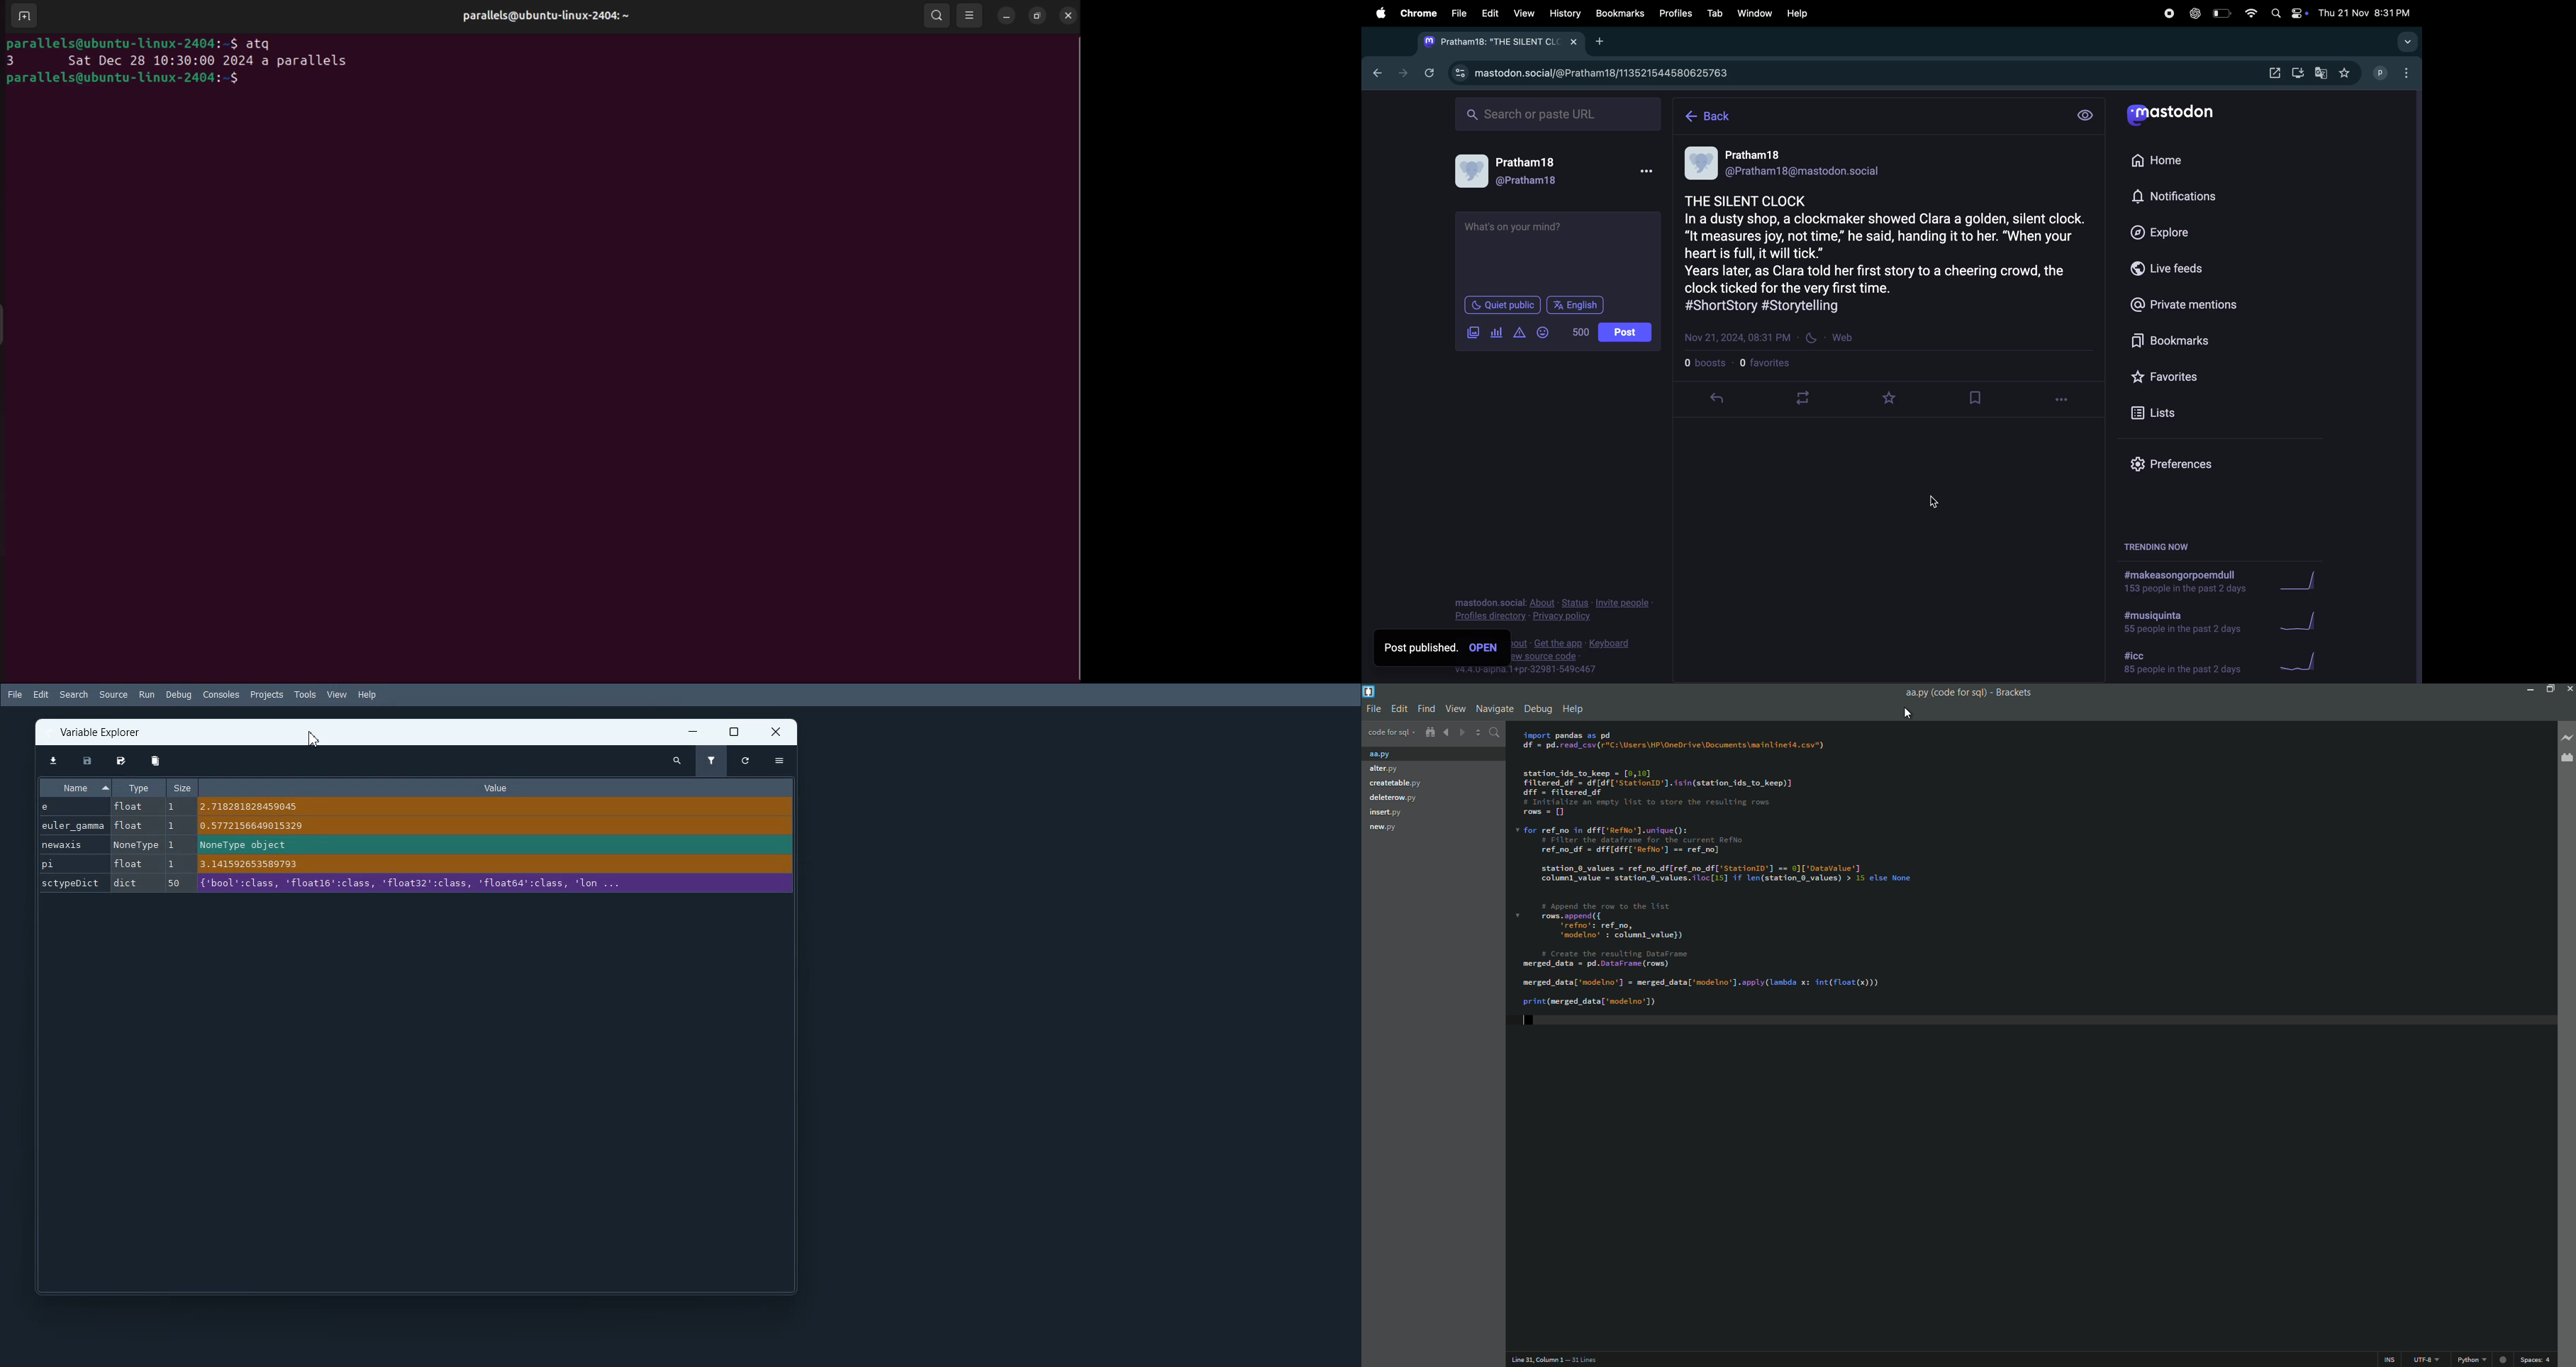  What do you see at coordinates (1623, 332) in the screenshot?
I see `post` at bounding box center [1623, 332].